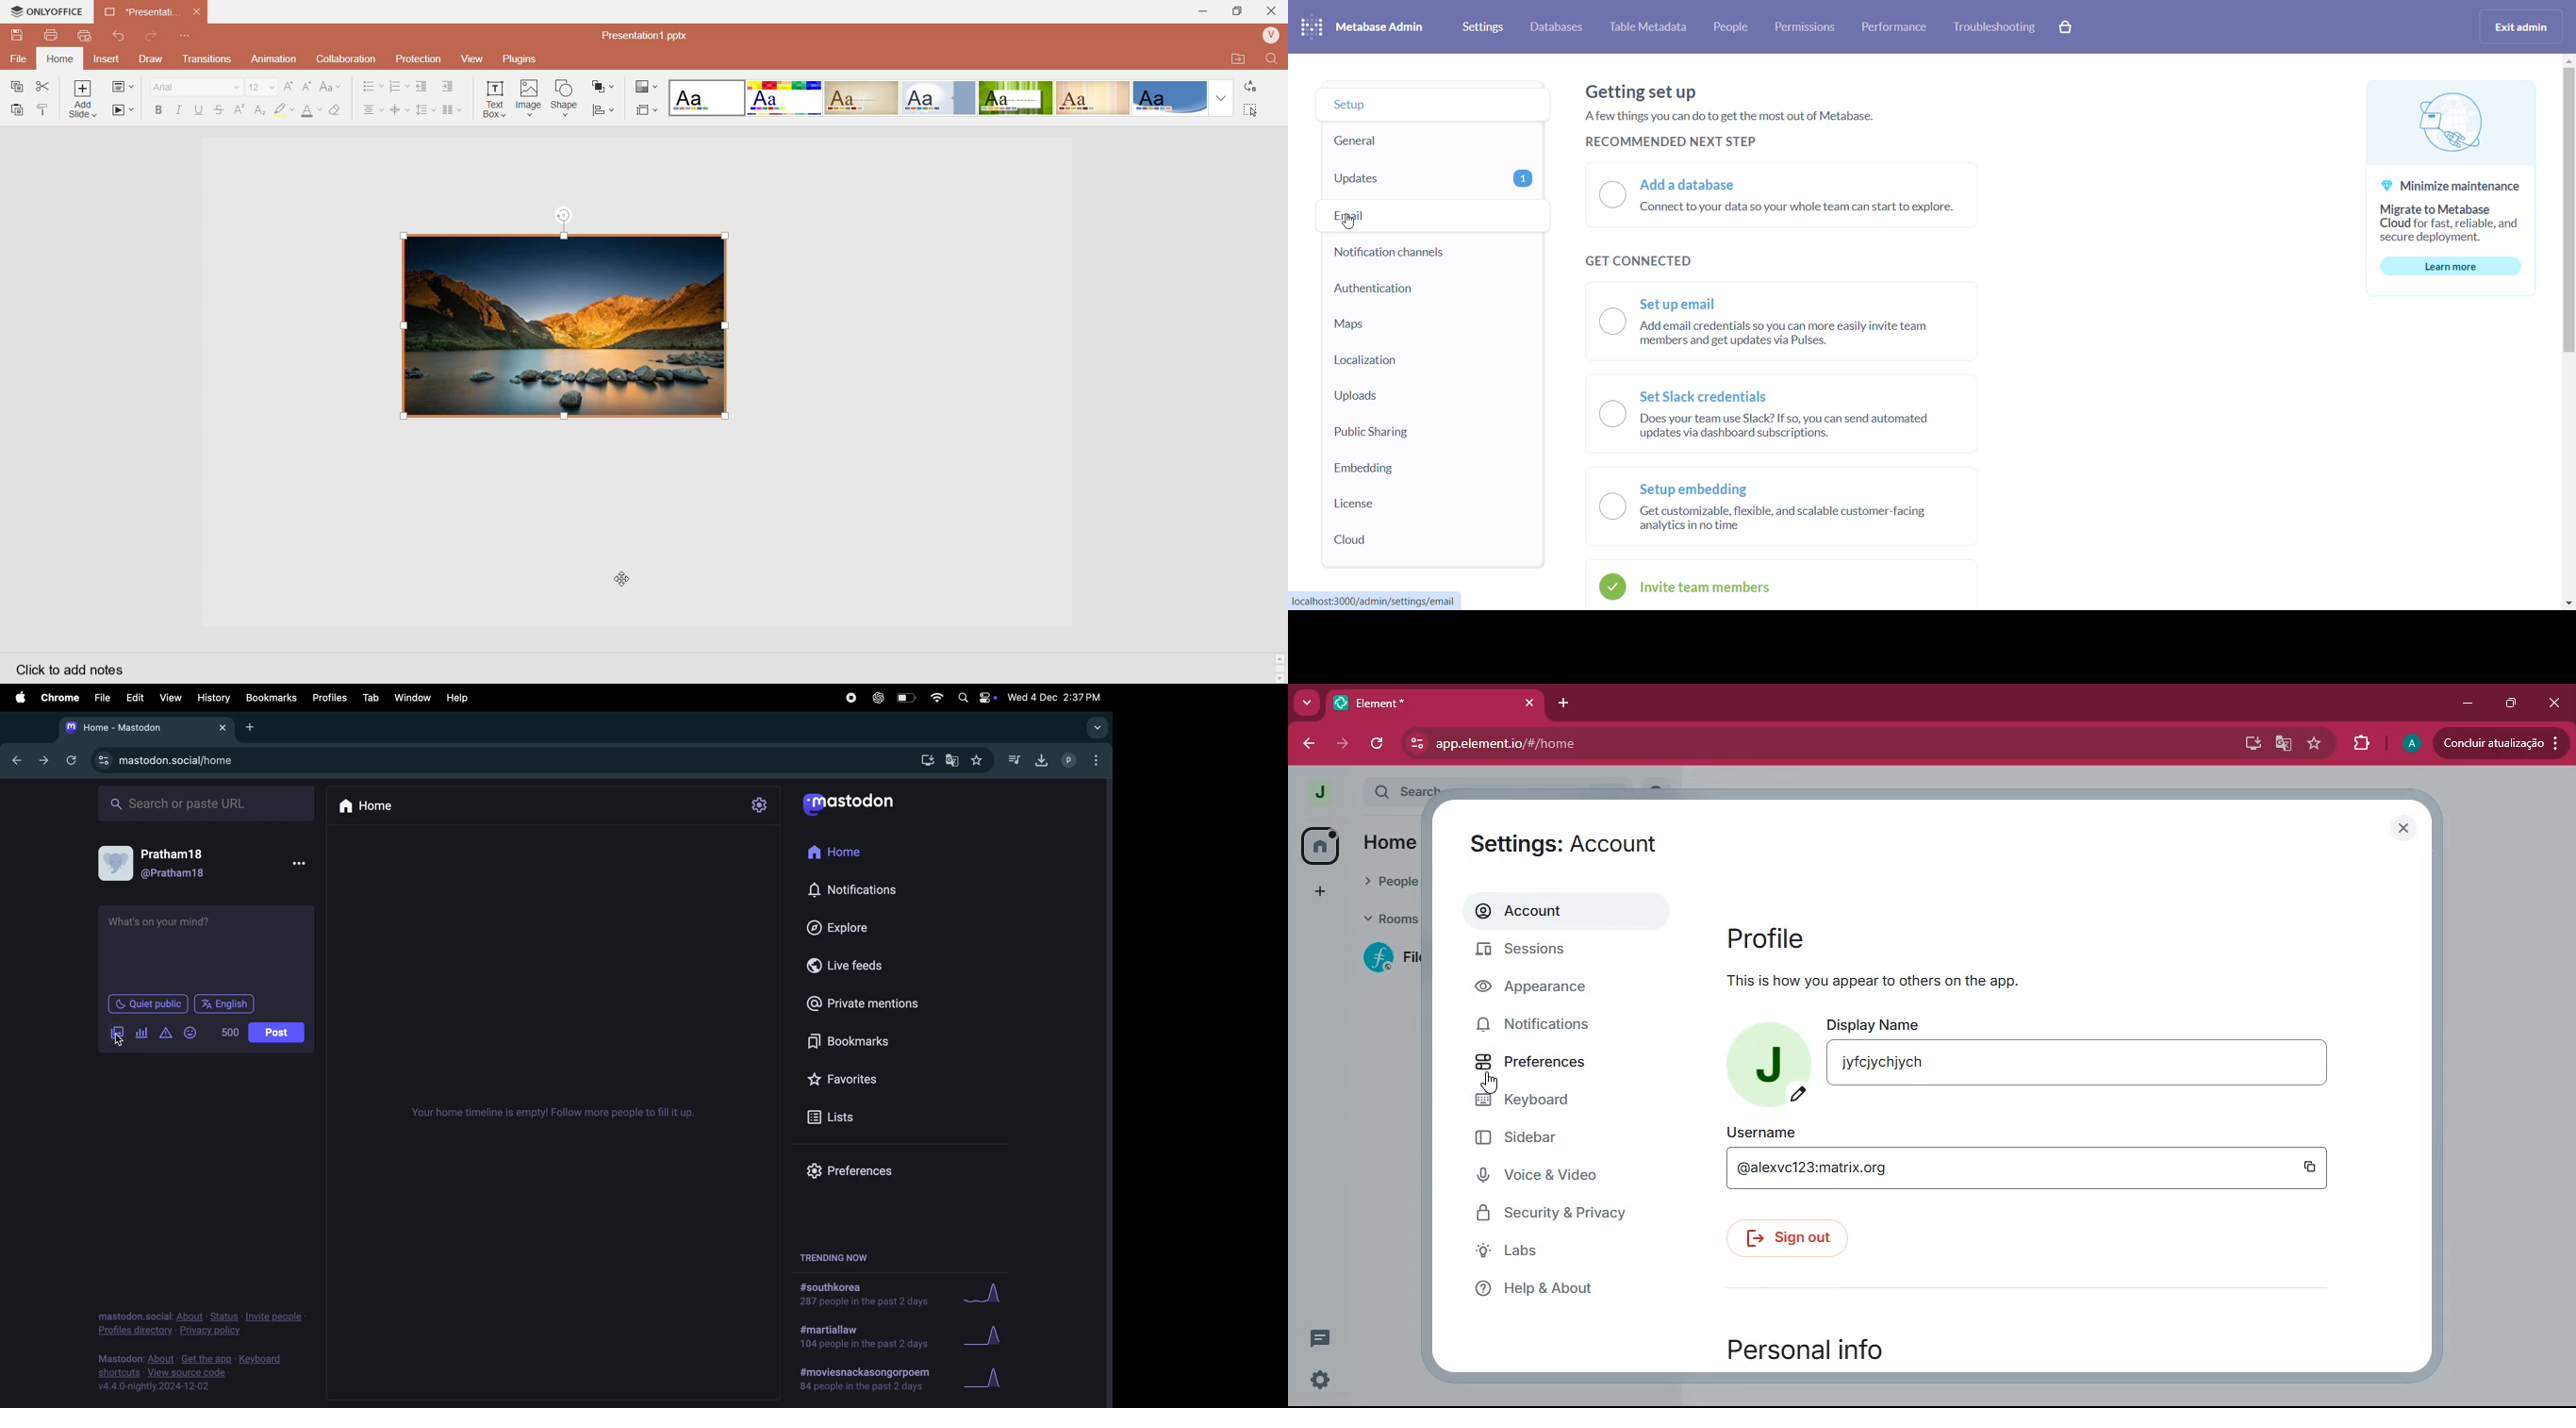 This screenshot has width=2576, height=1428. I want to click on private mentions, so click(867, 1003).